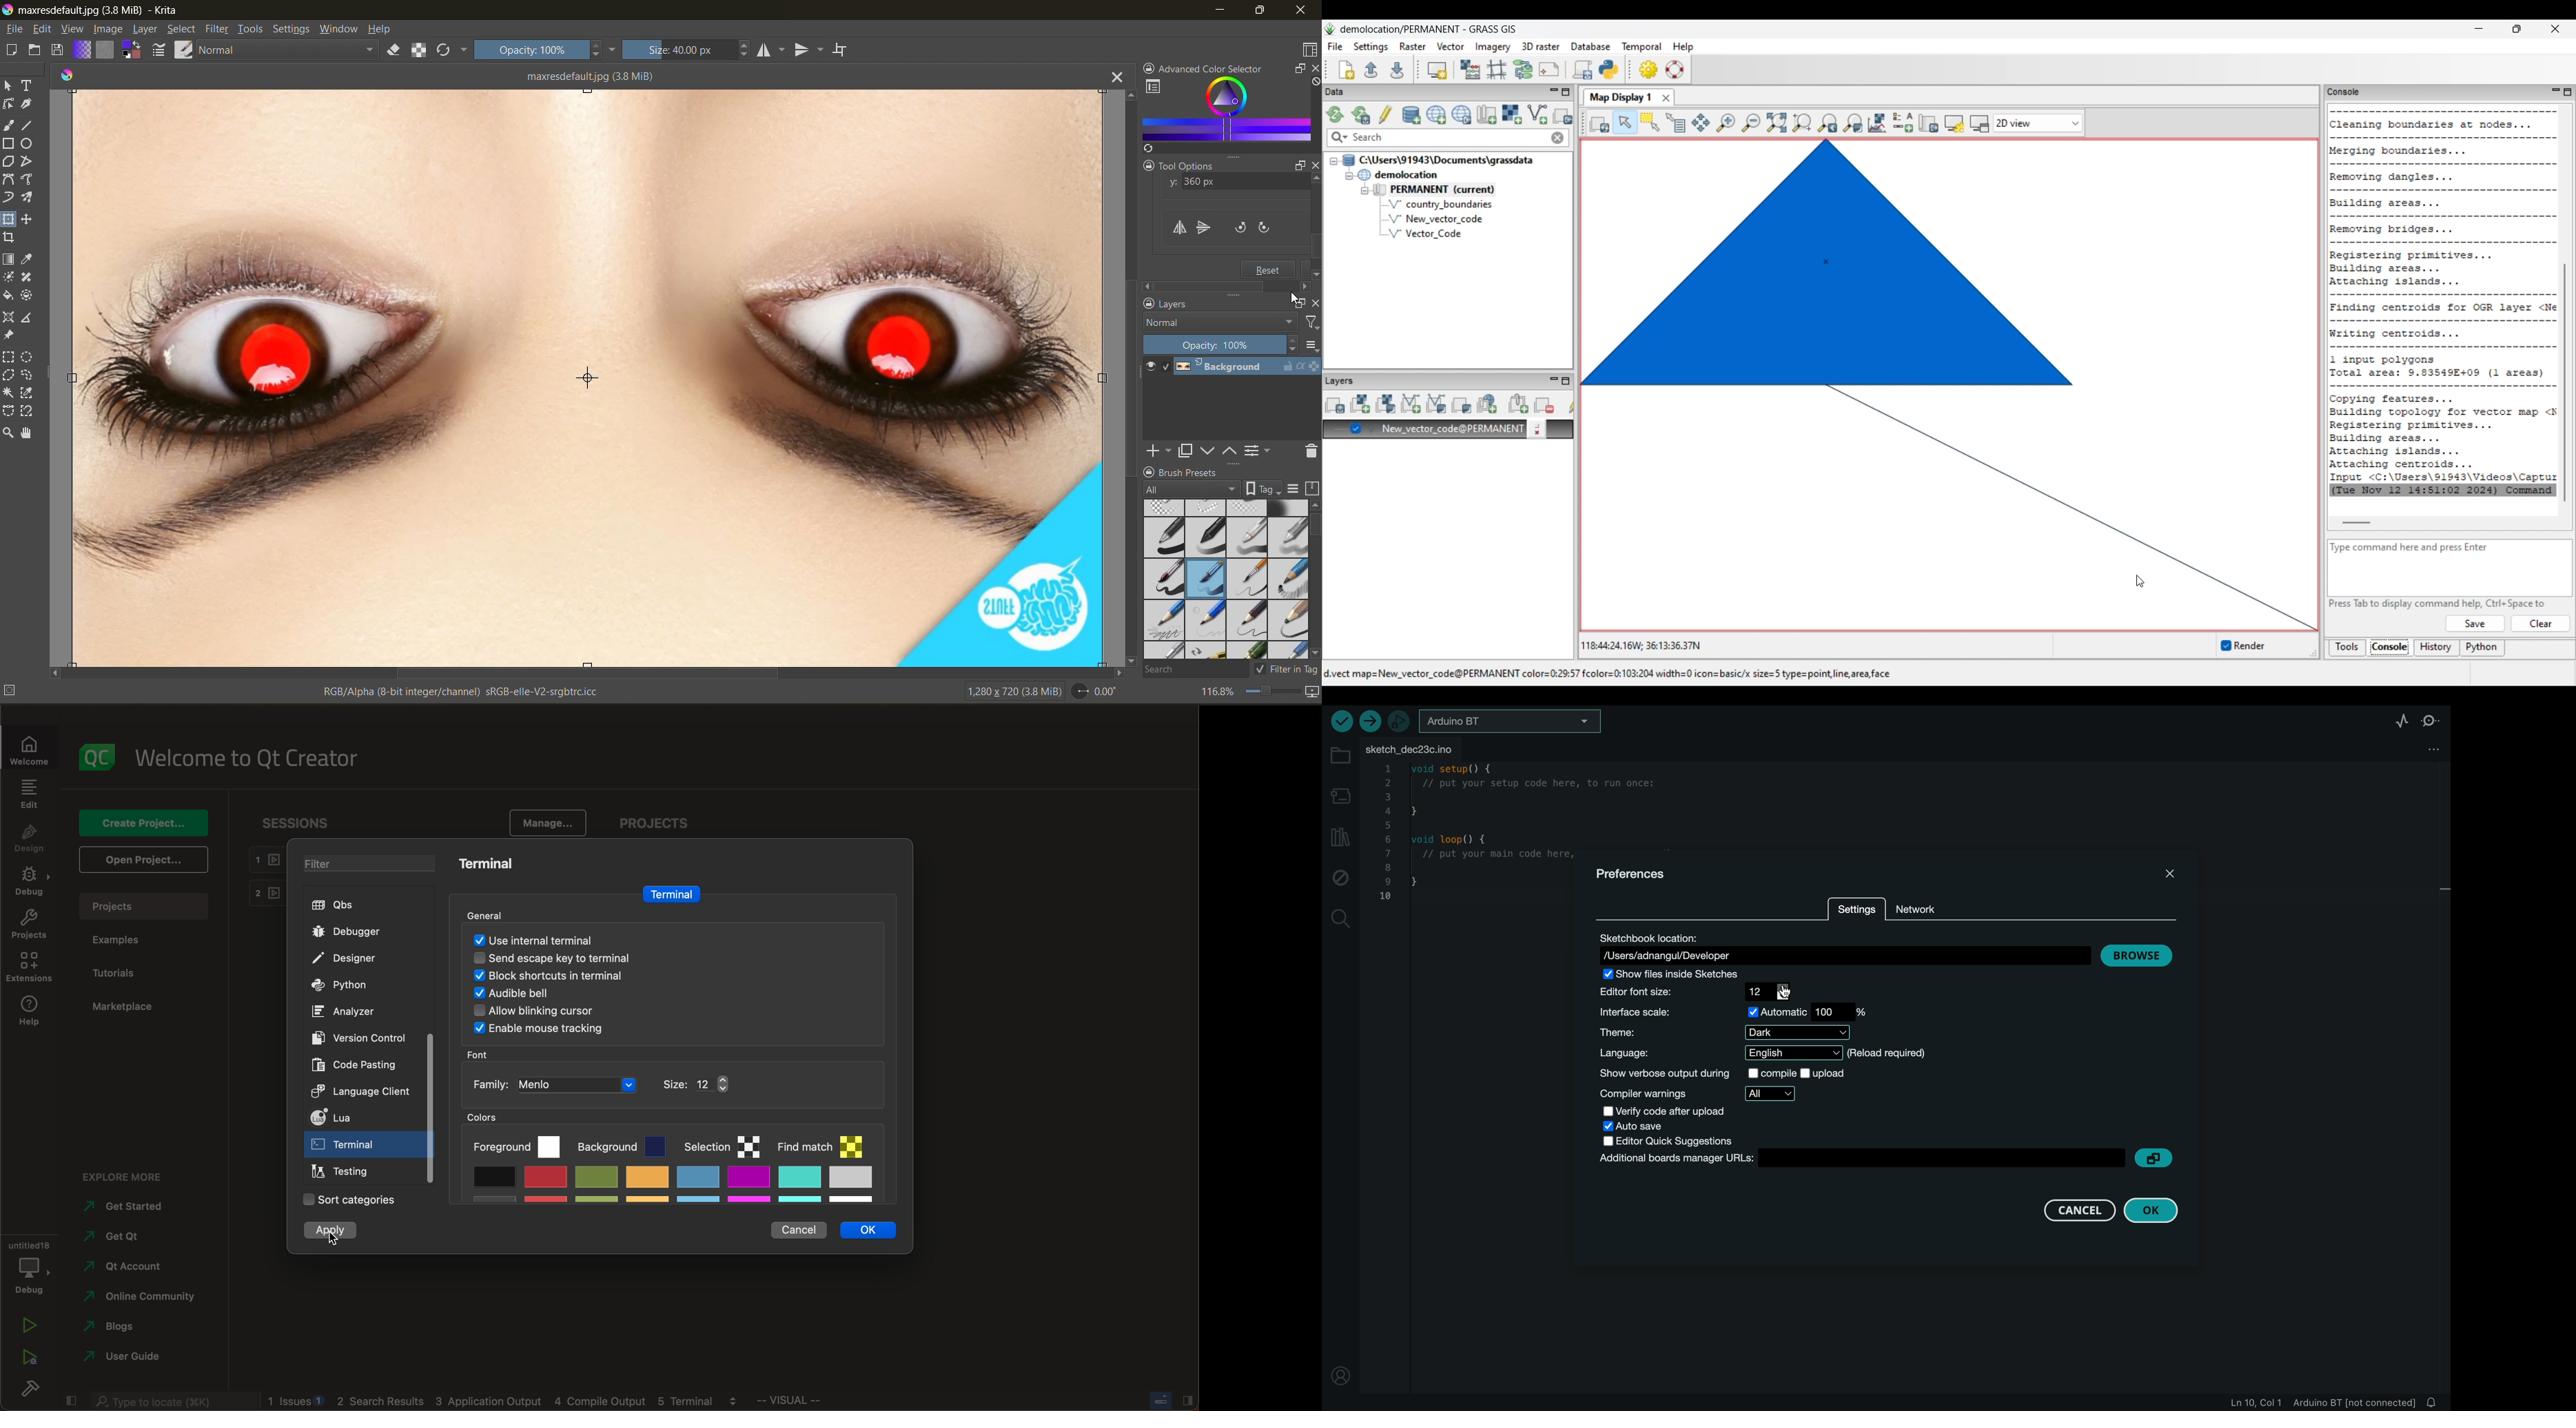 The height and width of the screenshot is (1428, 2576). What do you see at coordinates (30, 431) in the screenshot?
I see `tool` at bounding box center [30, 431].